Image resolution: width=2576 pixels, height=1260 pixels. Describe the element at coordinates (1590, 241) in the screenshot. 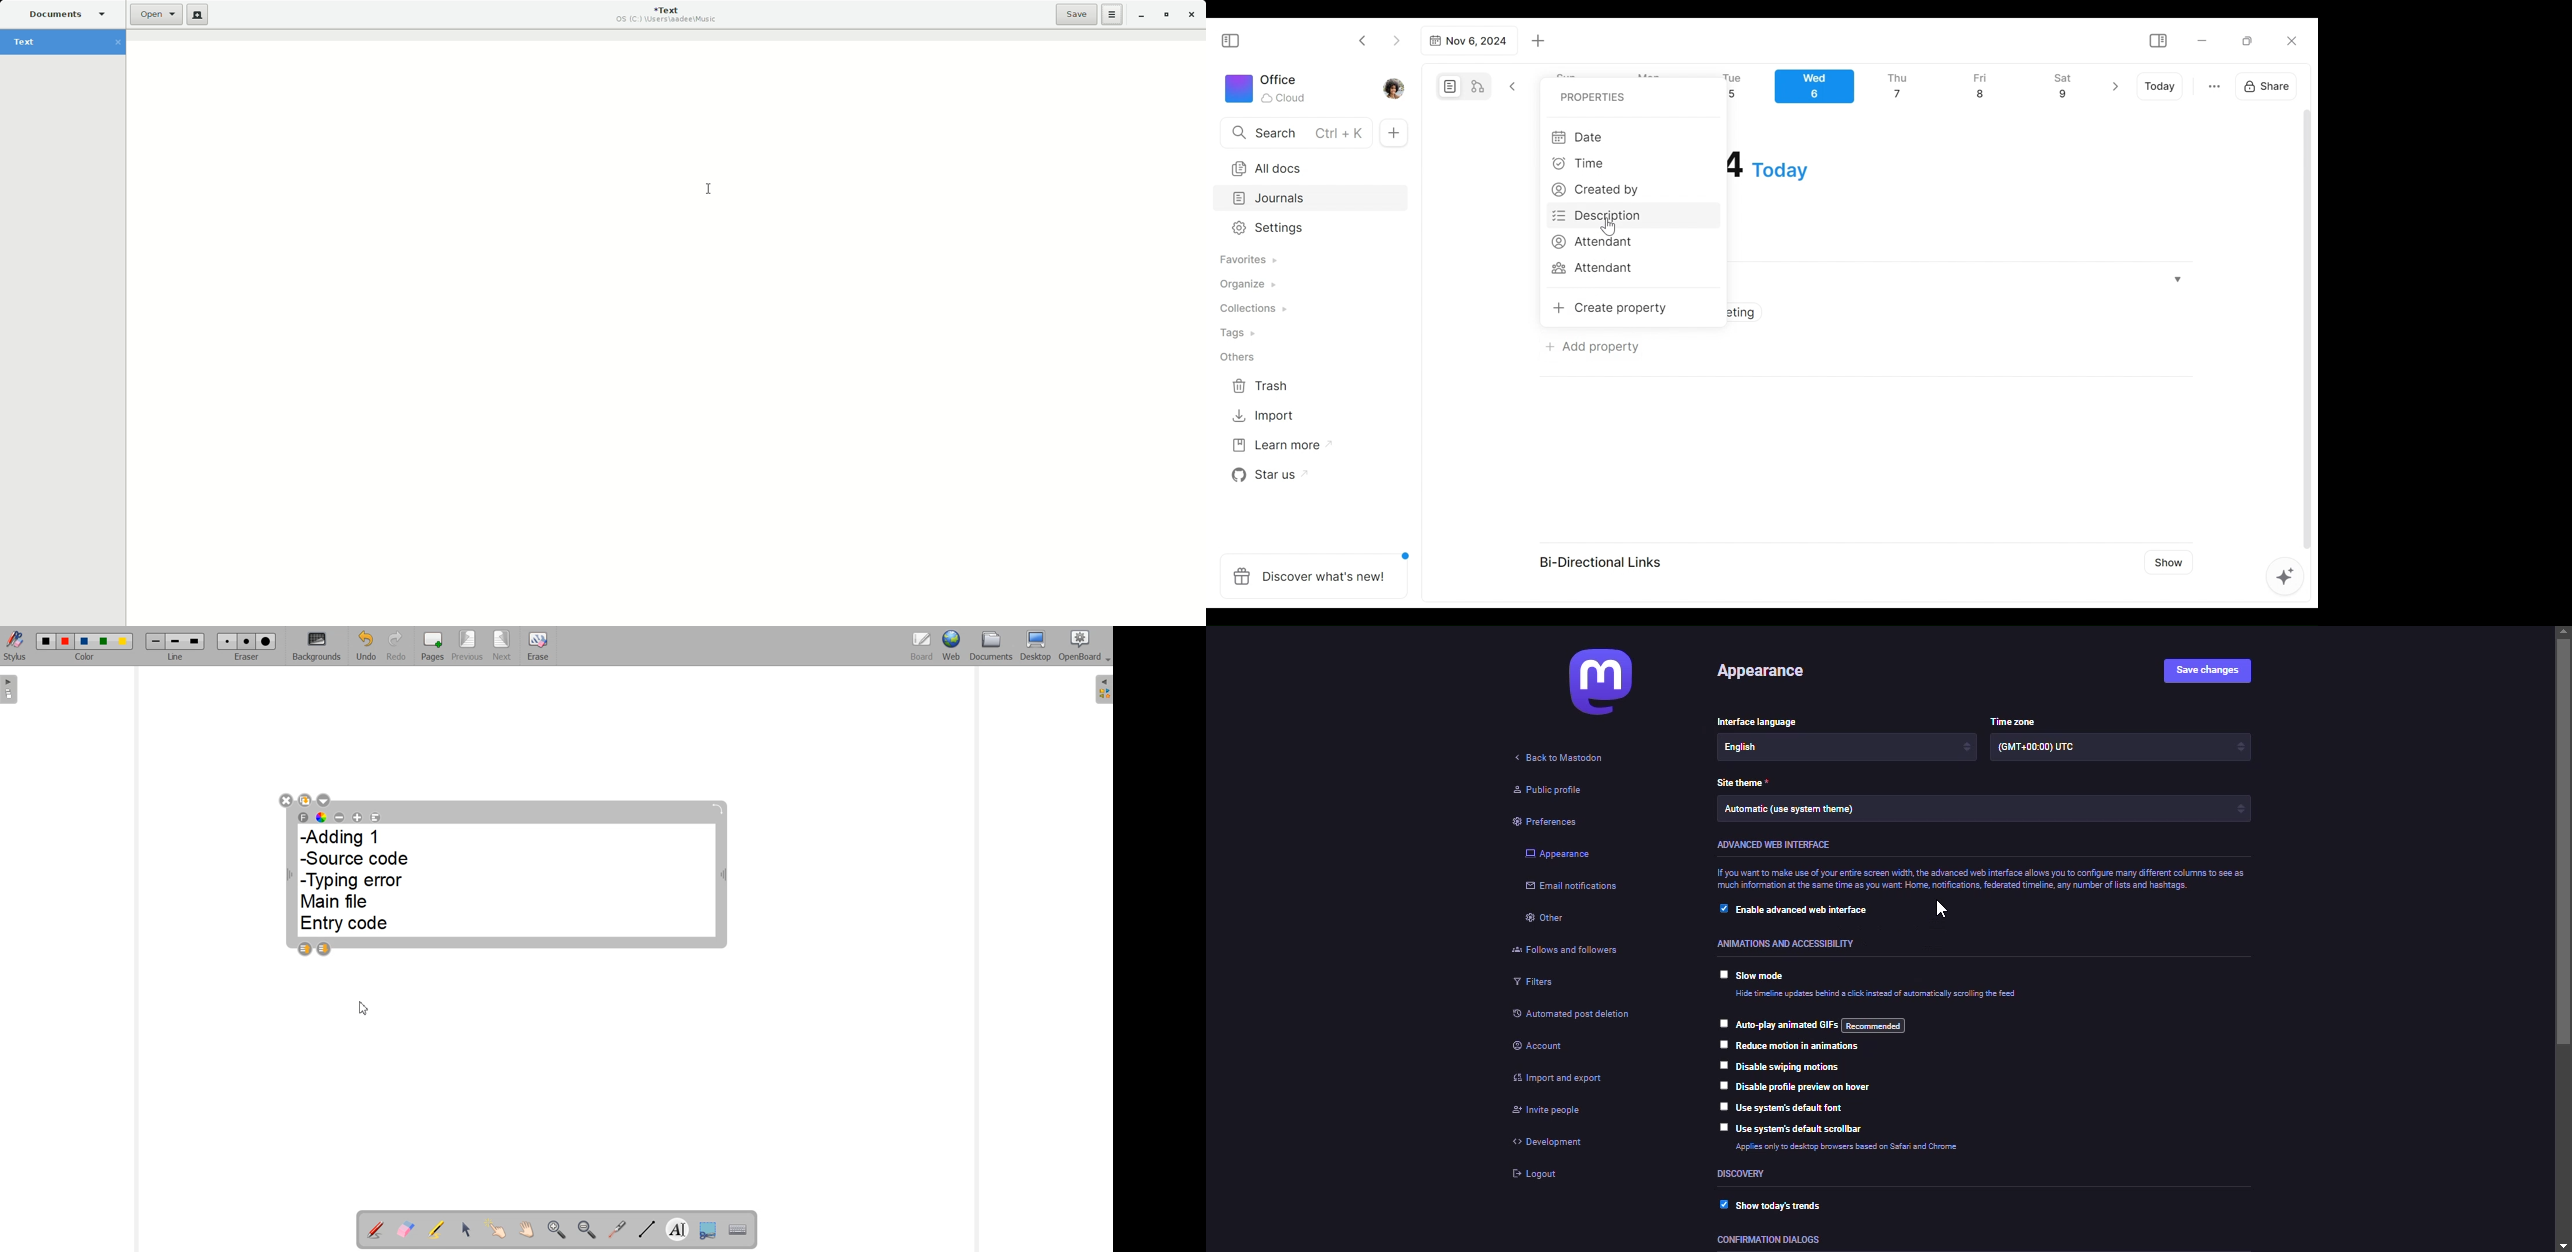

I see `Attendant` at that location.